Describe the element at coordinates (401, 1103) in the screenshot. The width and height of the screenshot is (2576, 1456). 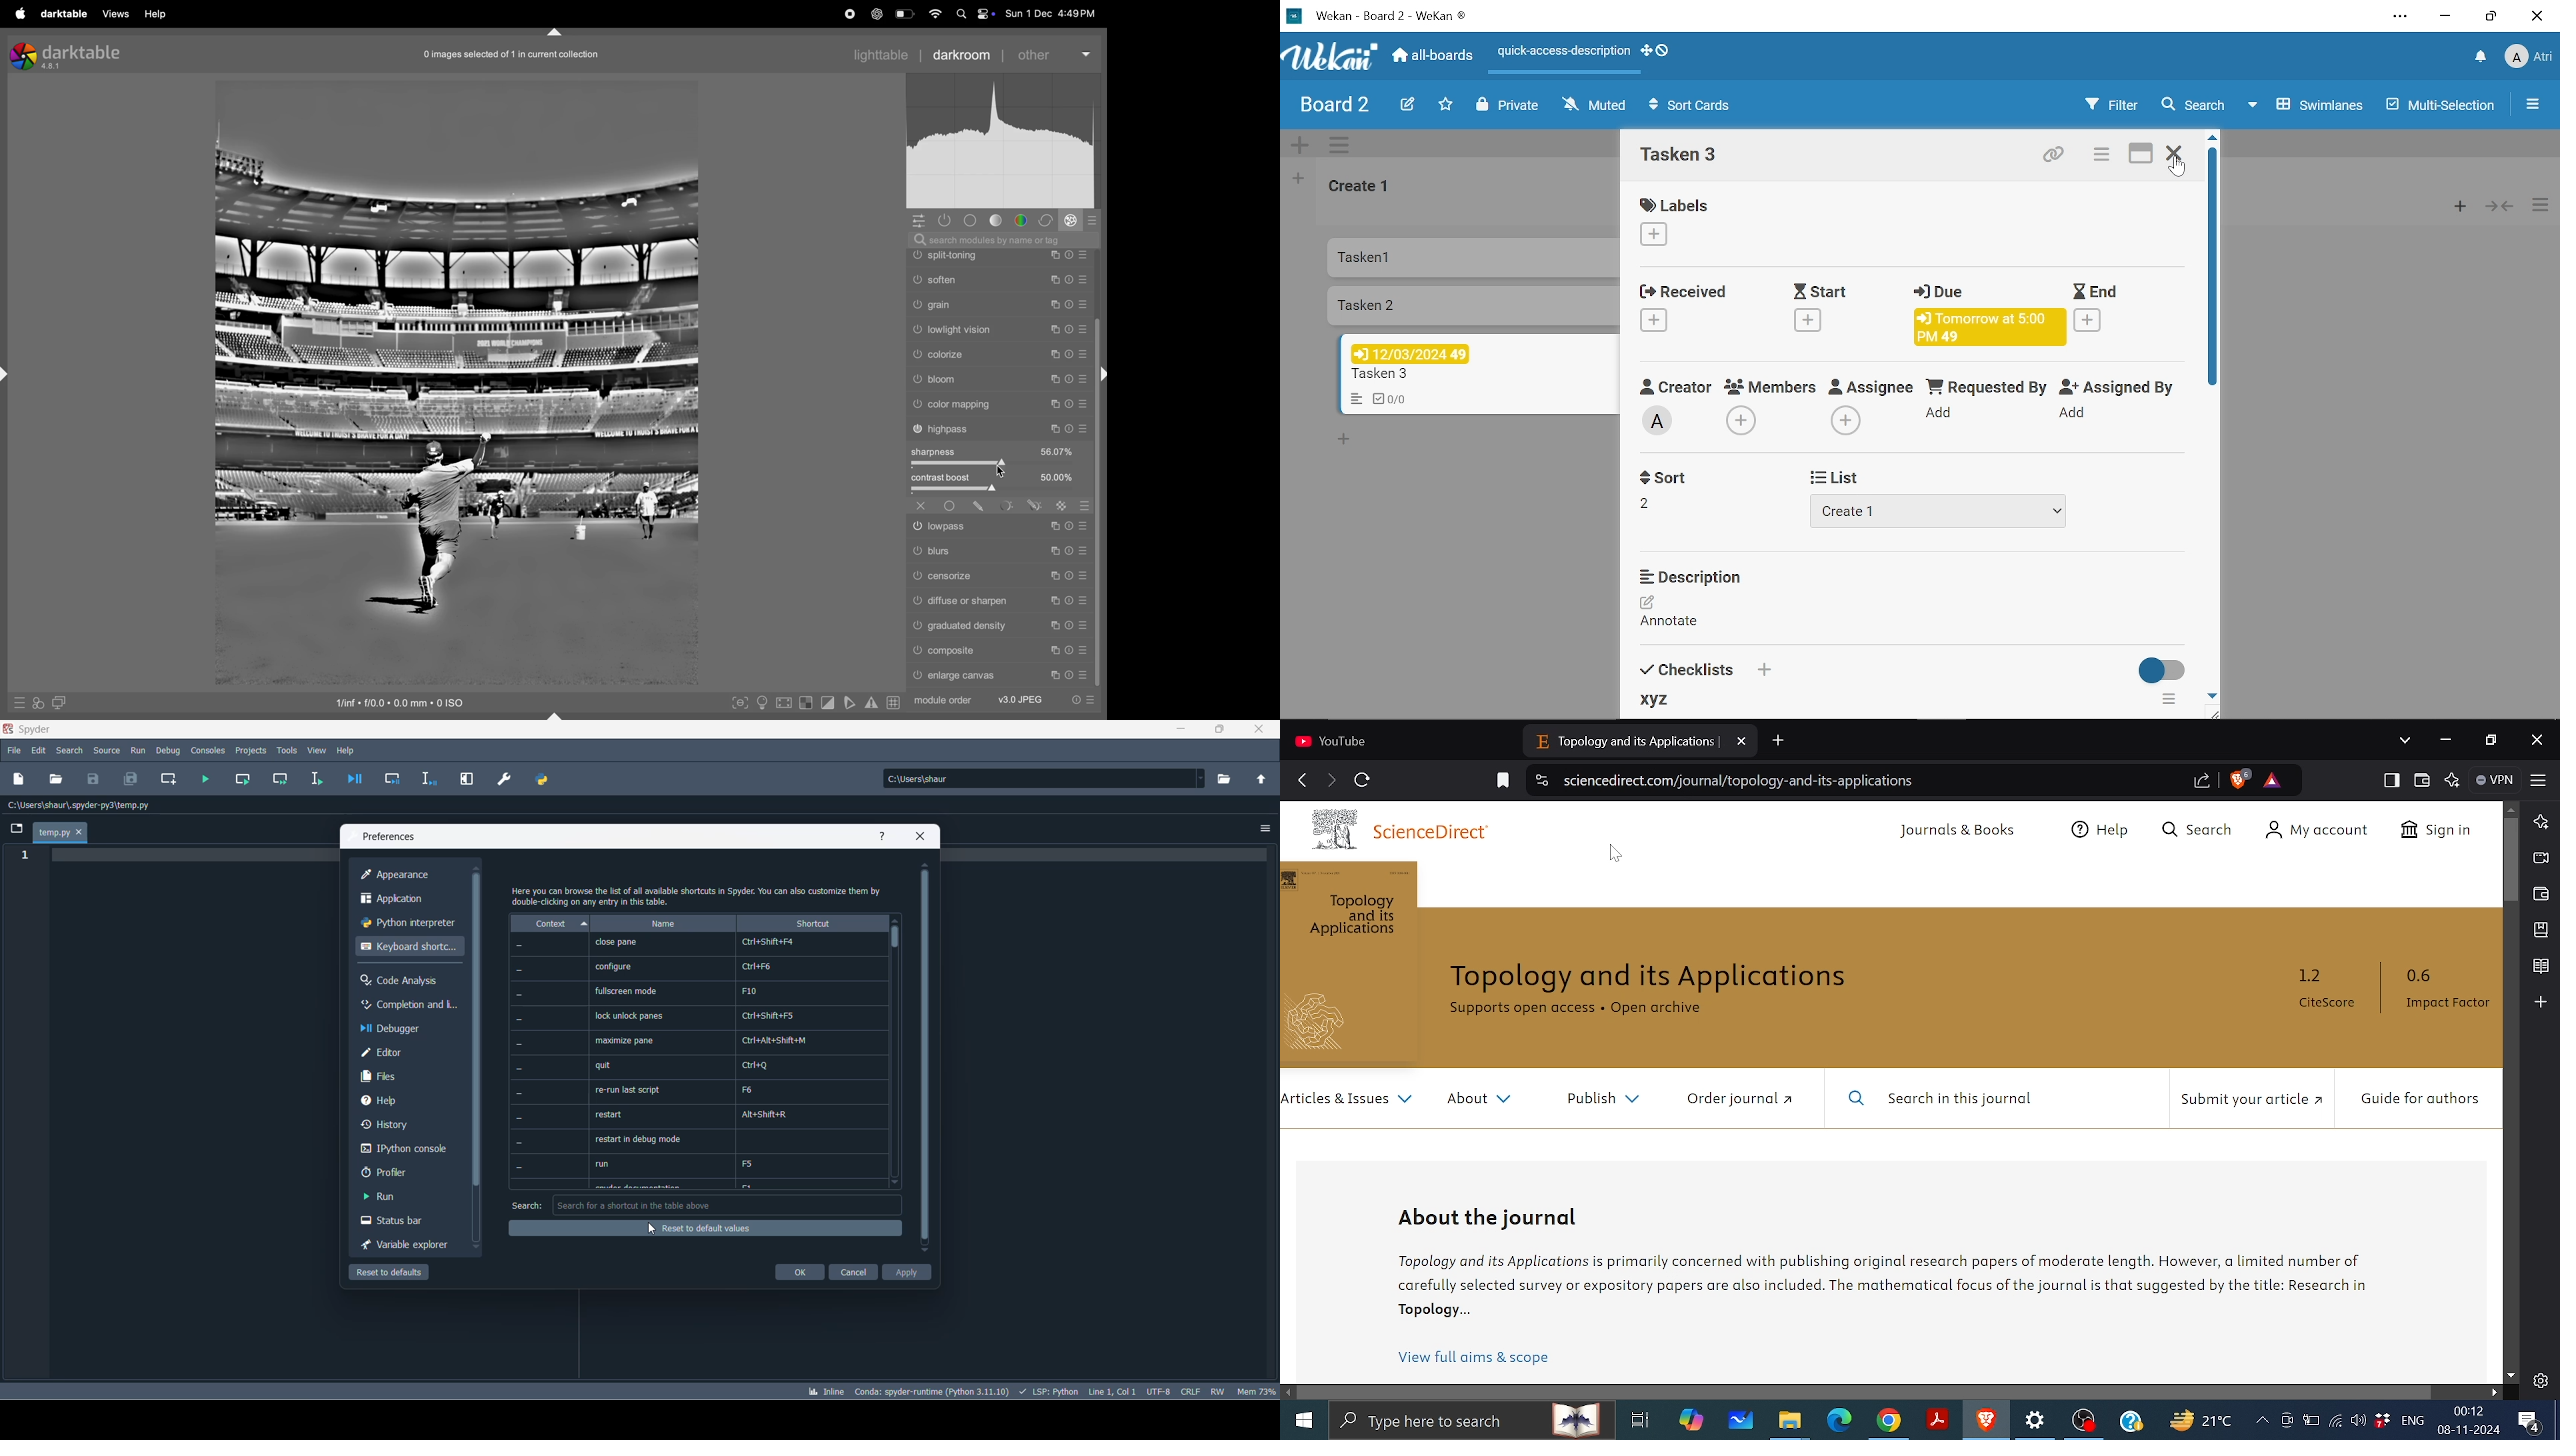
I see `help` at that location.